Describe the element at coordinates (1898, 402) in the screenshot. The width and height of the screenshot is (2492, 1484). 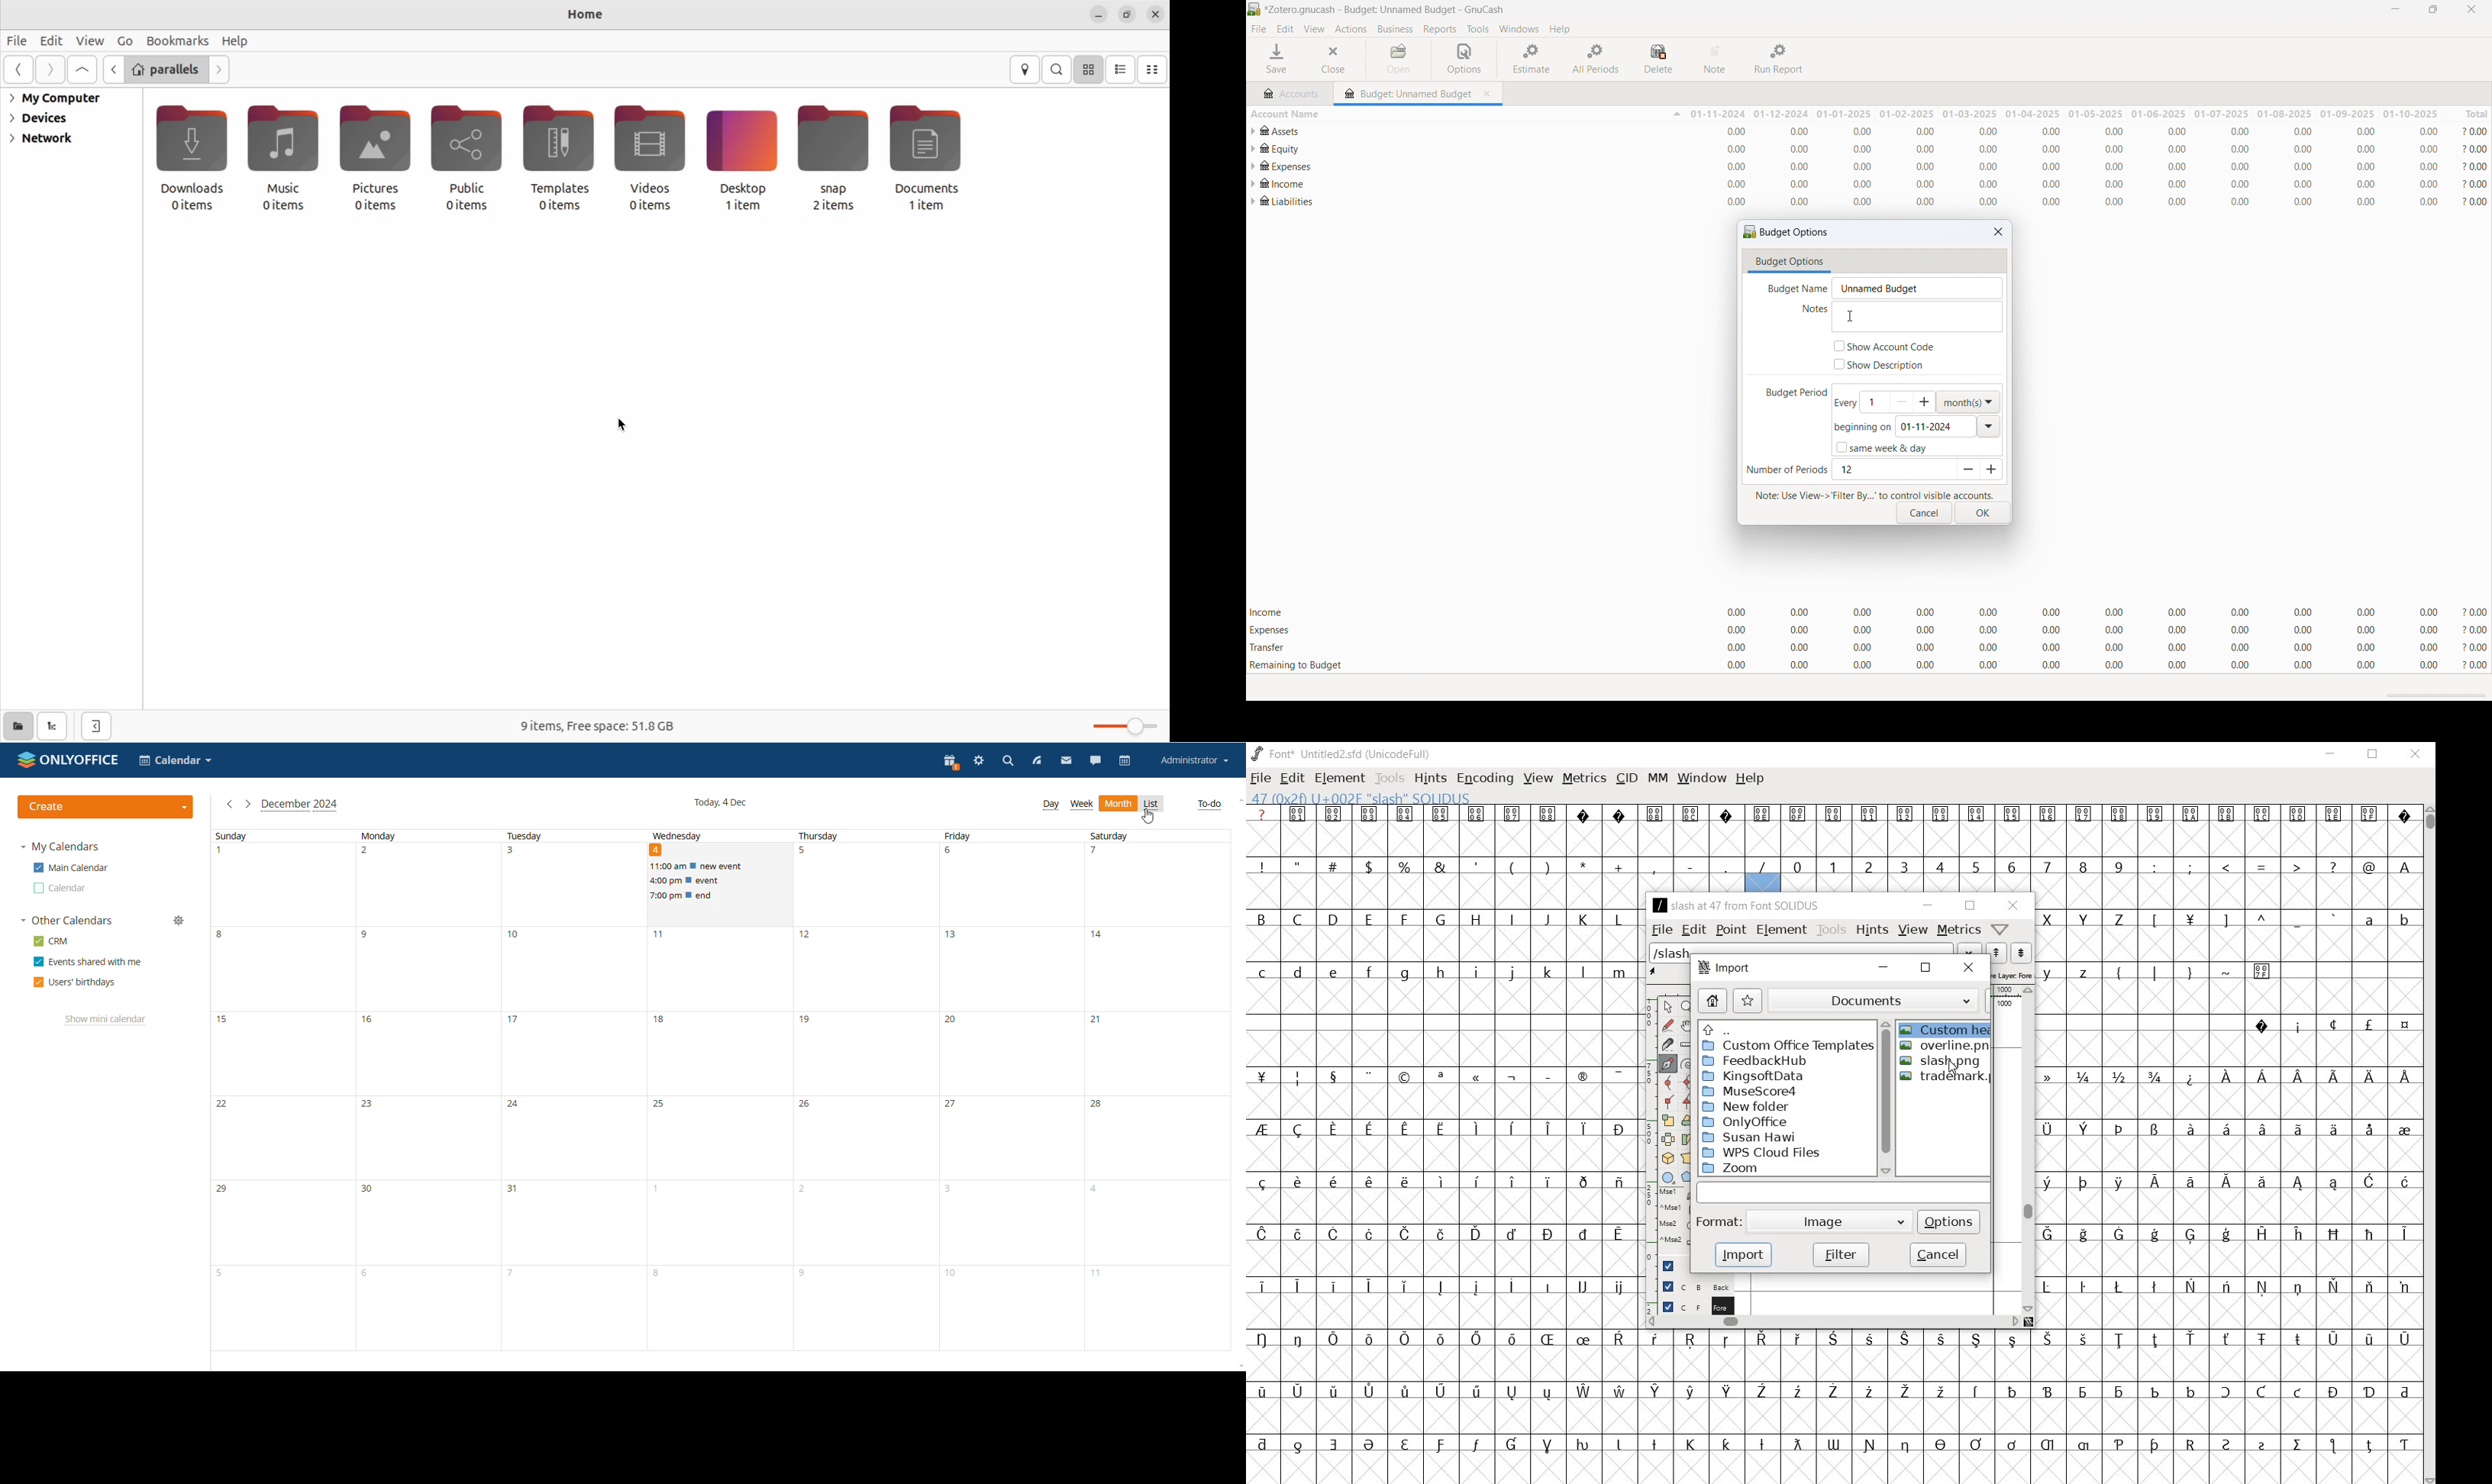
I see `set budget period` at that location.